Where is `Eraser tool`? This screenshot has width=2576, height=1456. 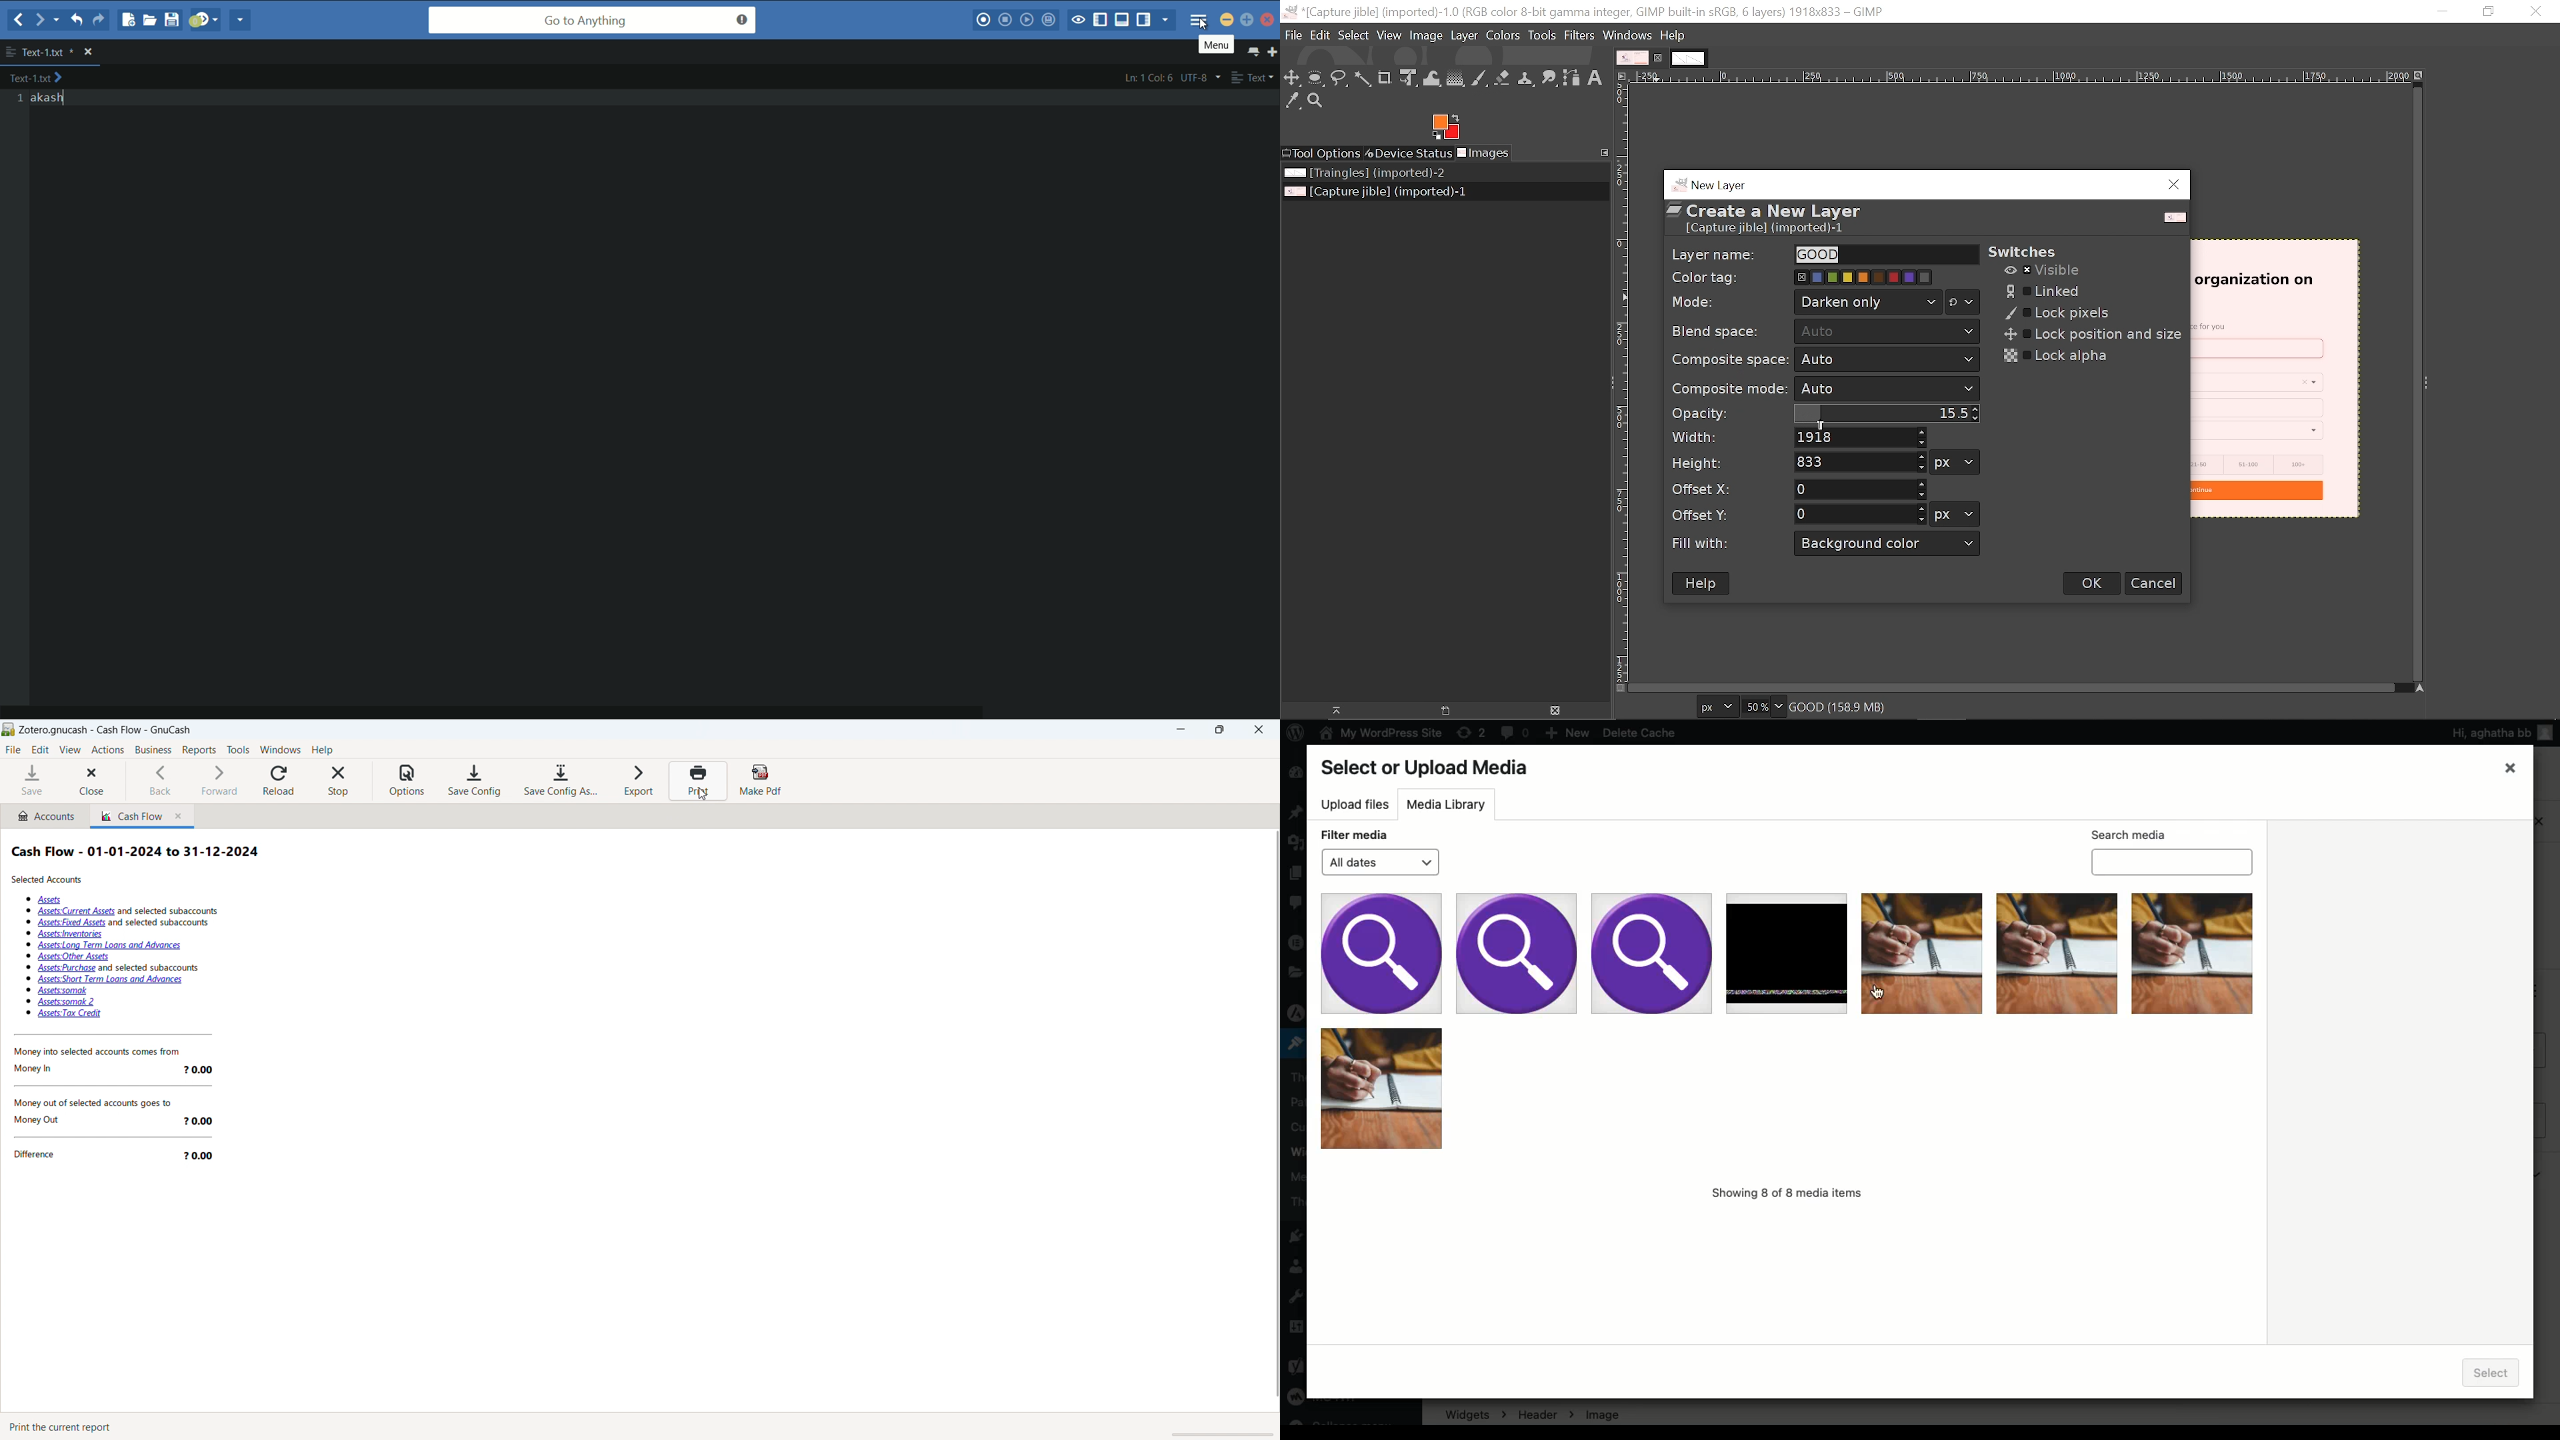
Eraser tool is located at coordinates (1503, 78).